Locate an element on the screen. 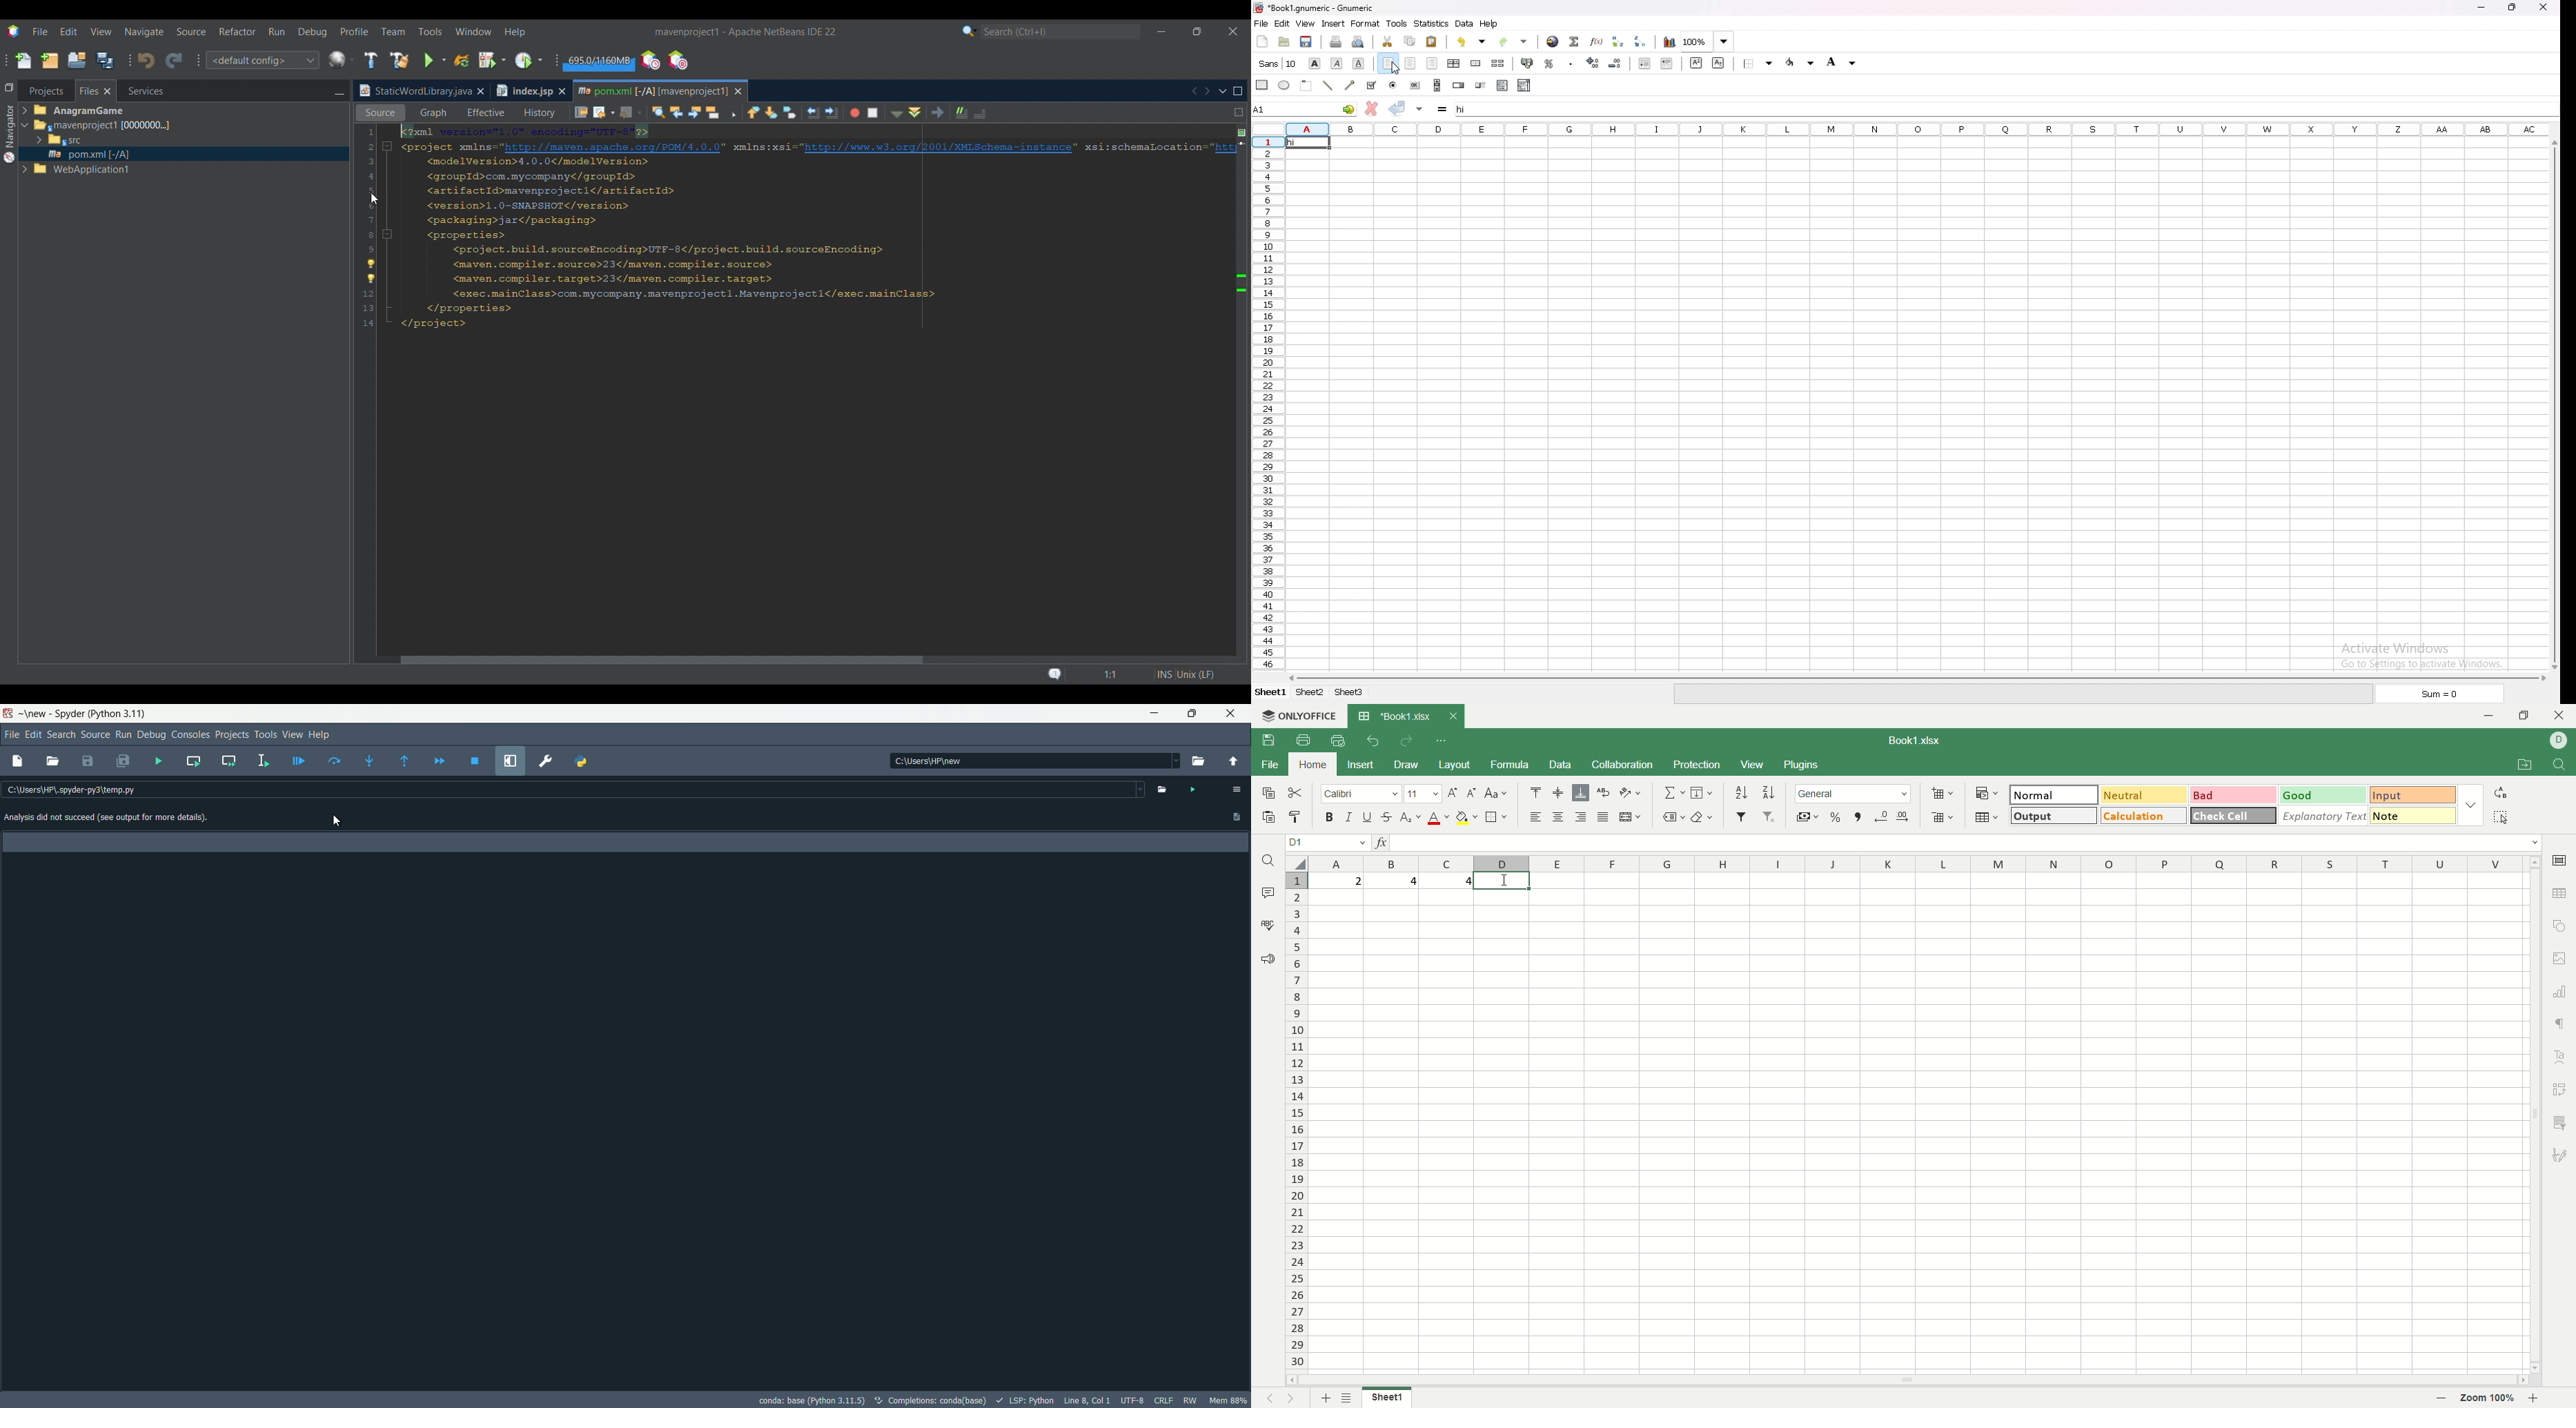  save is located at coordinates (1270, 741).